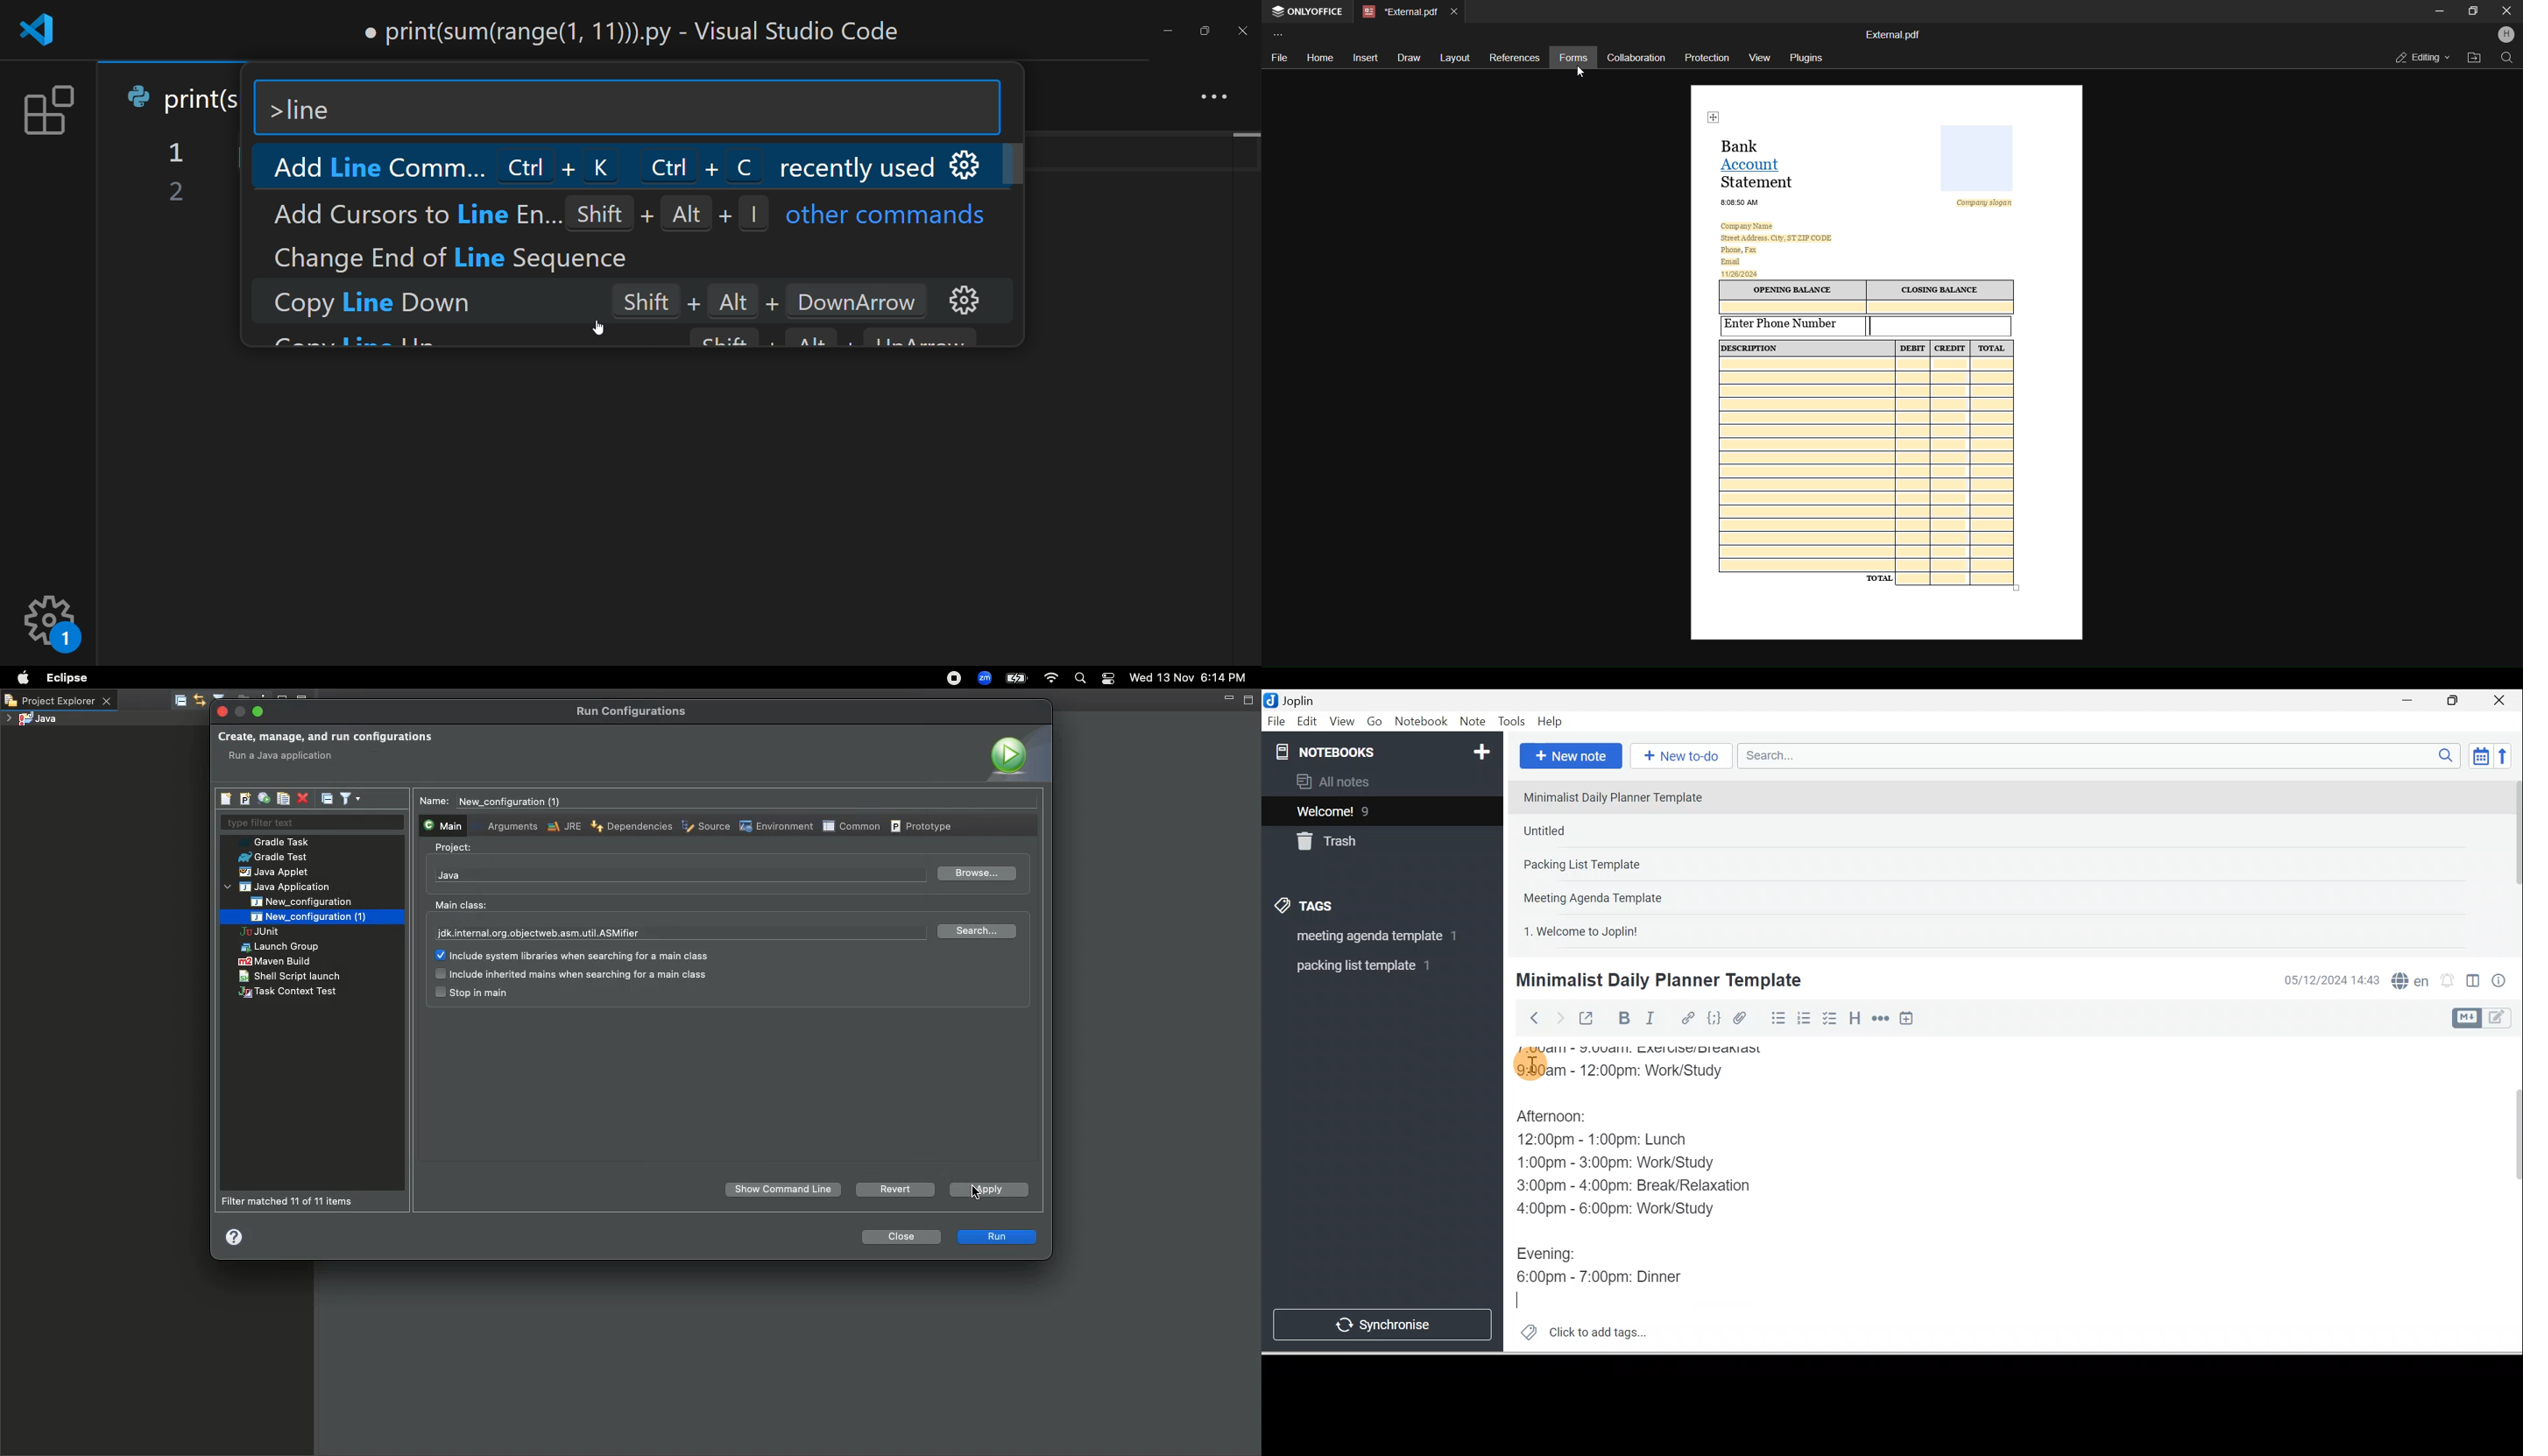 The width and height of the screenshot is (2548, 1456). Describe the element at coordinates (1578, 1331) in the screenshot. I see `Click to add tags` at that location.